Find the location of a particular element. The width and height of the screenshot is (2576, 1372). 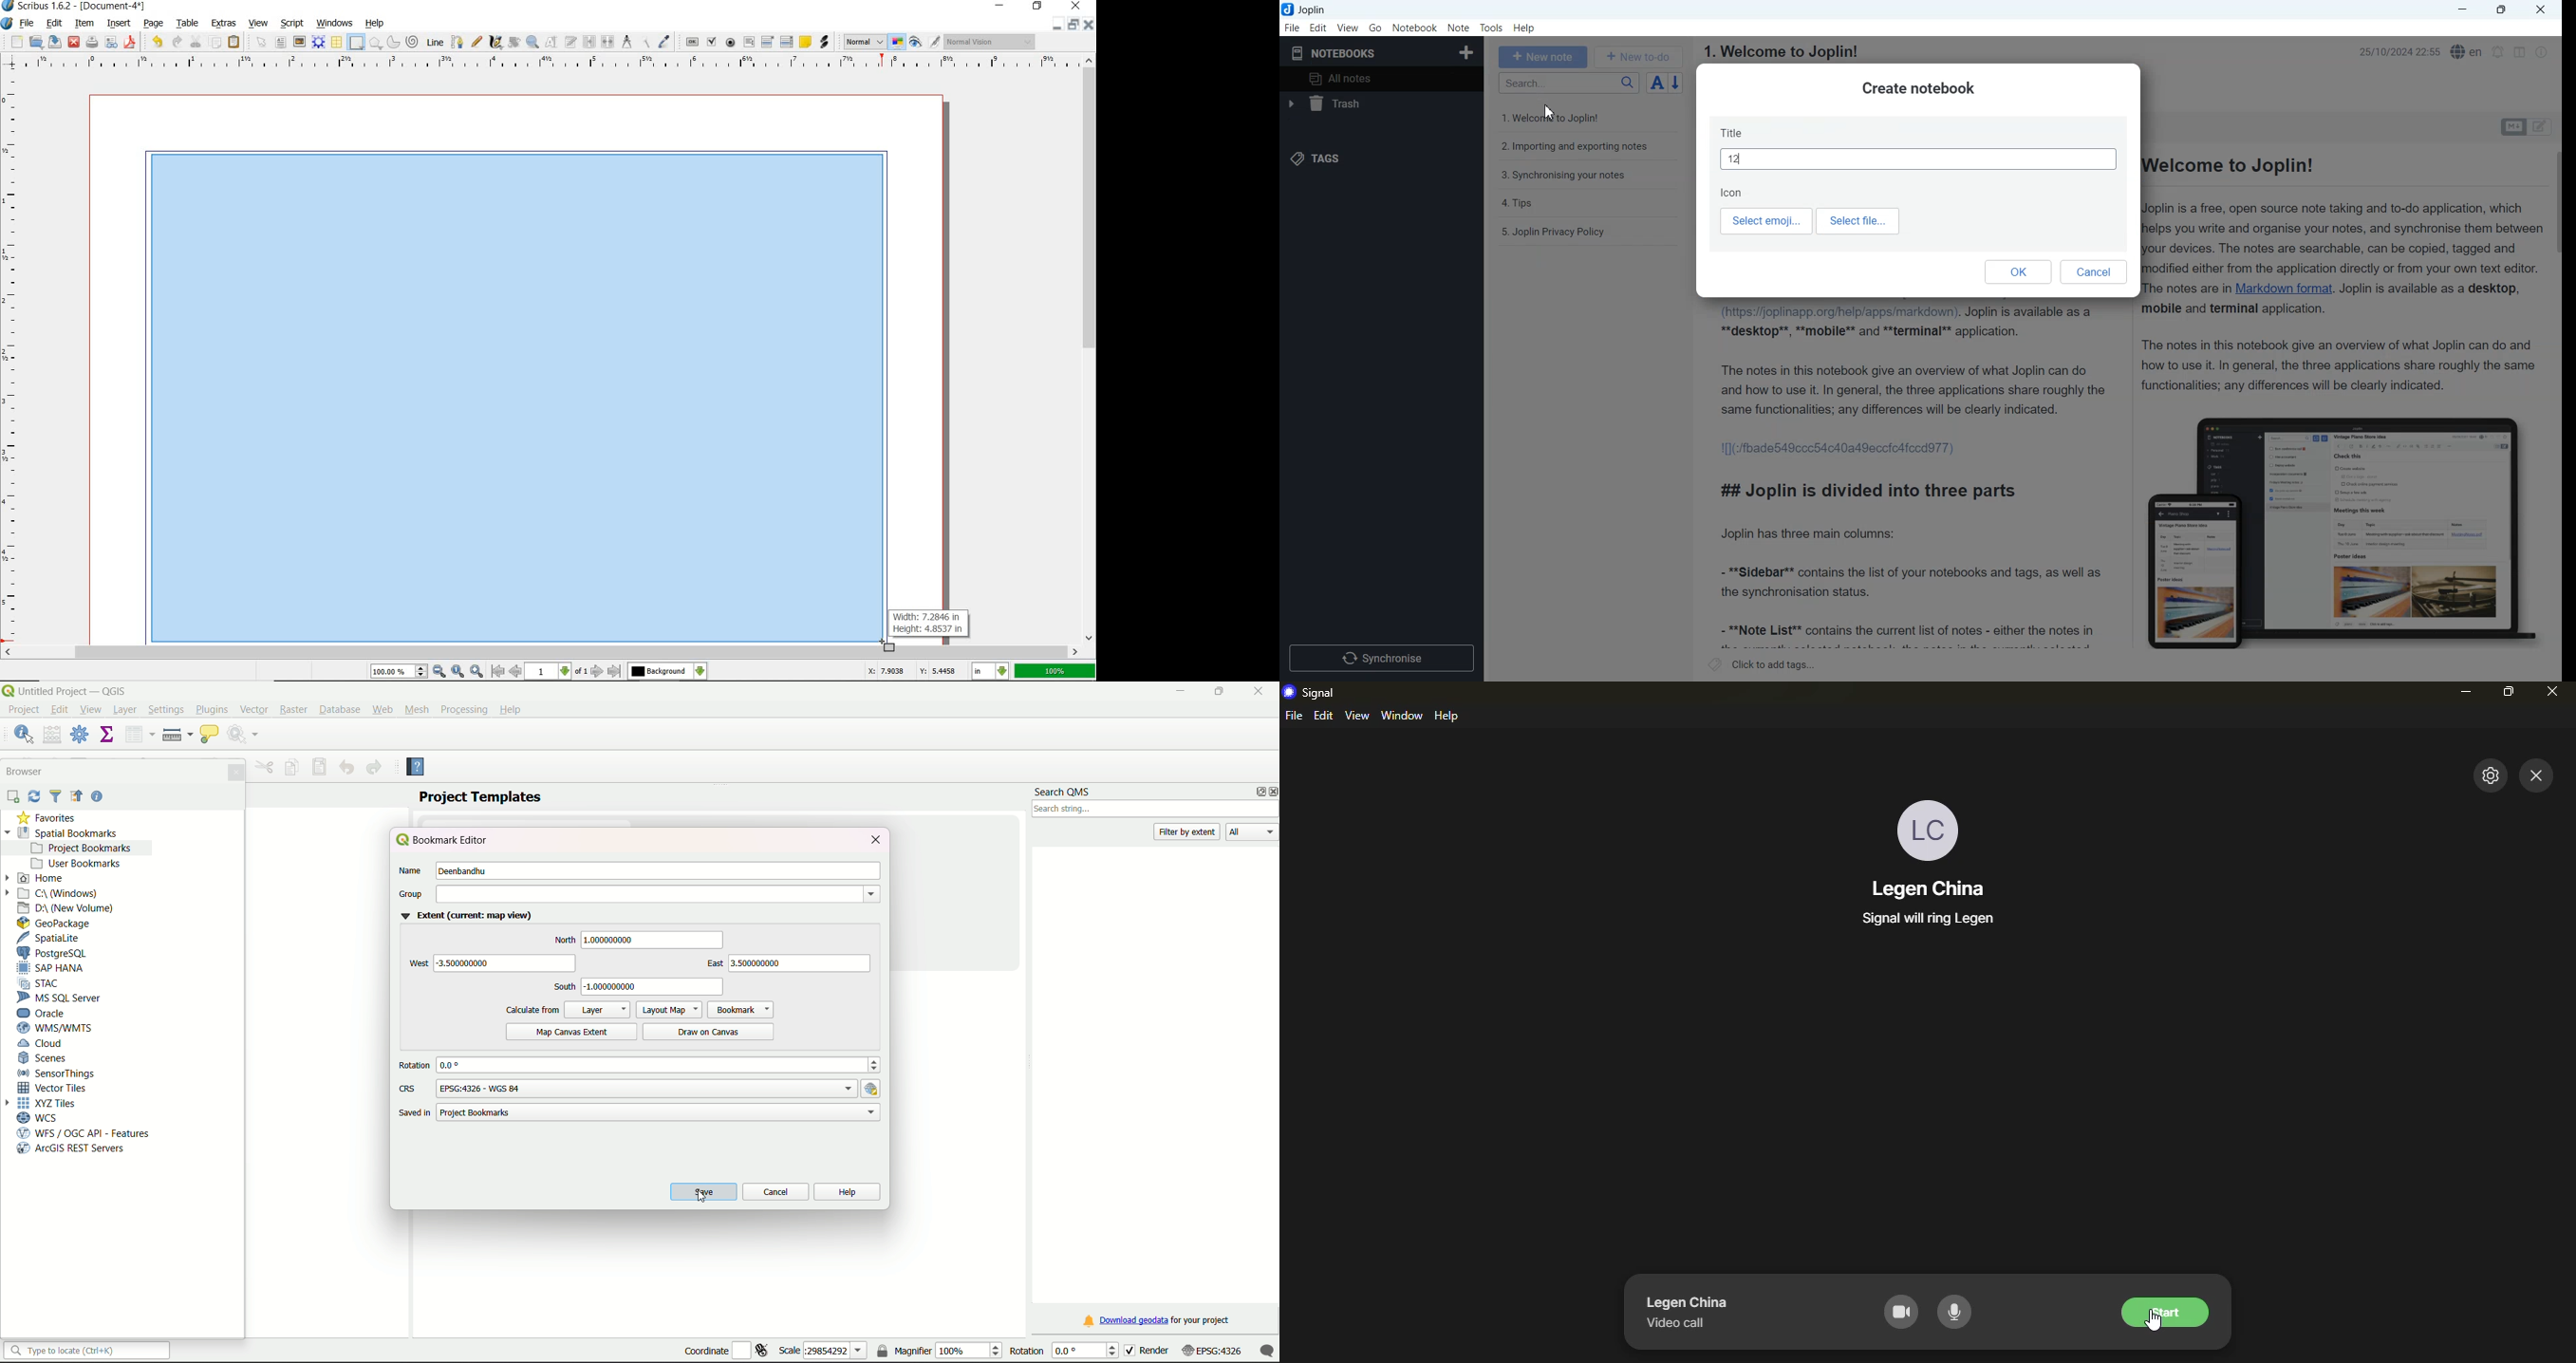

File  is located at coordinates (1291, 27).